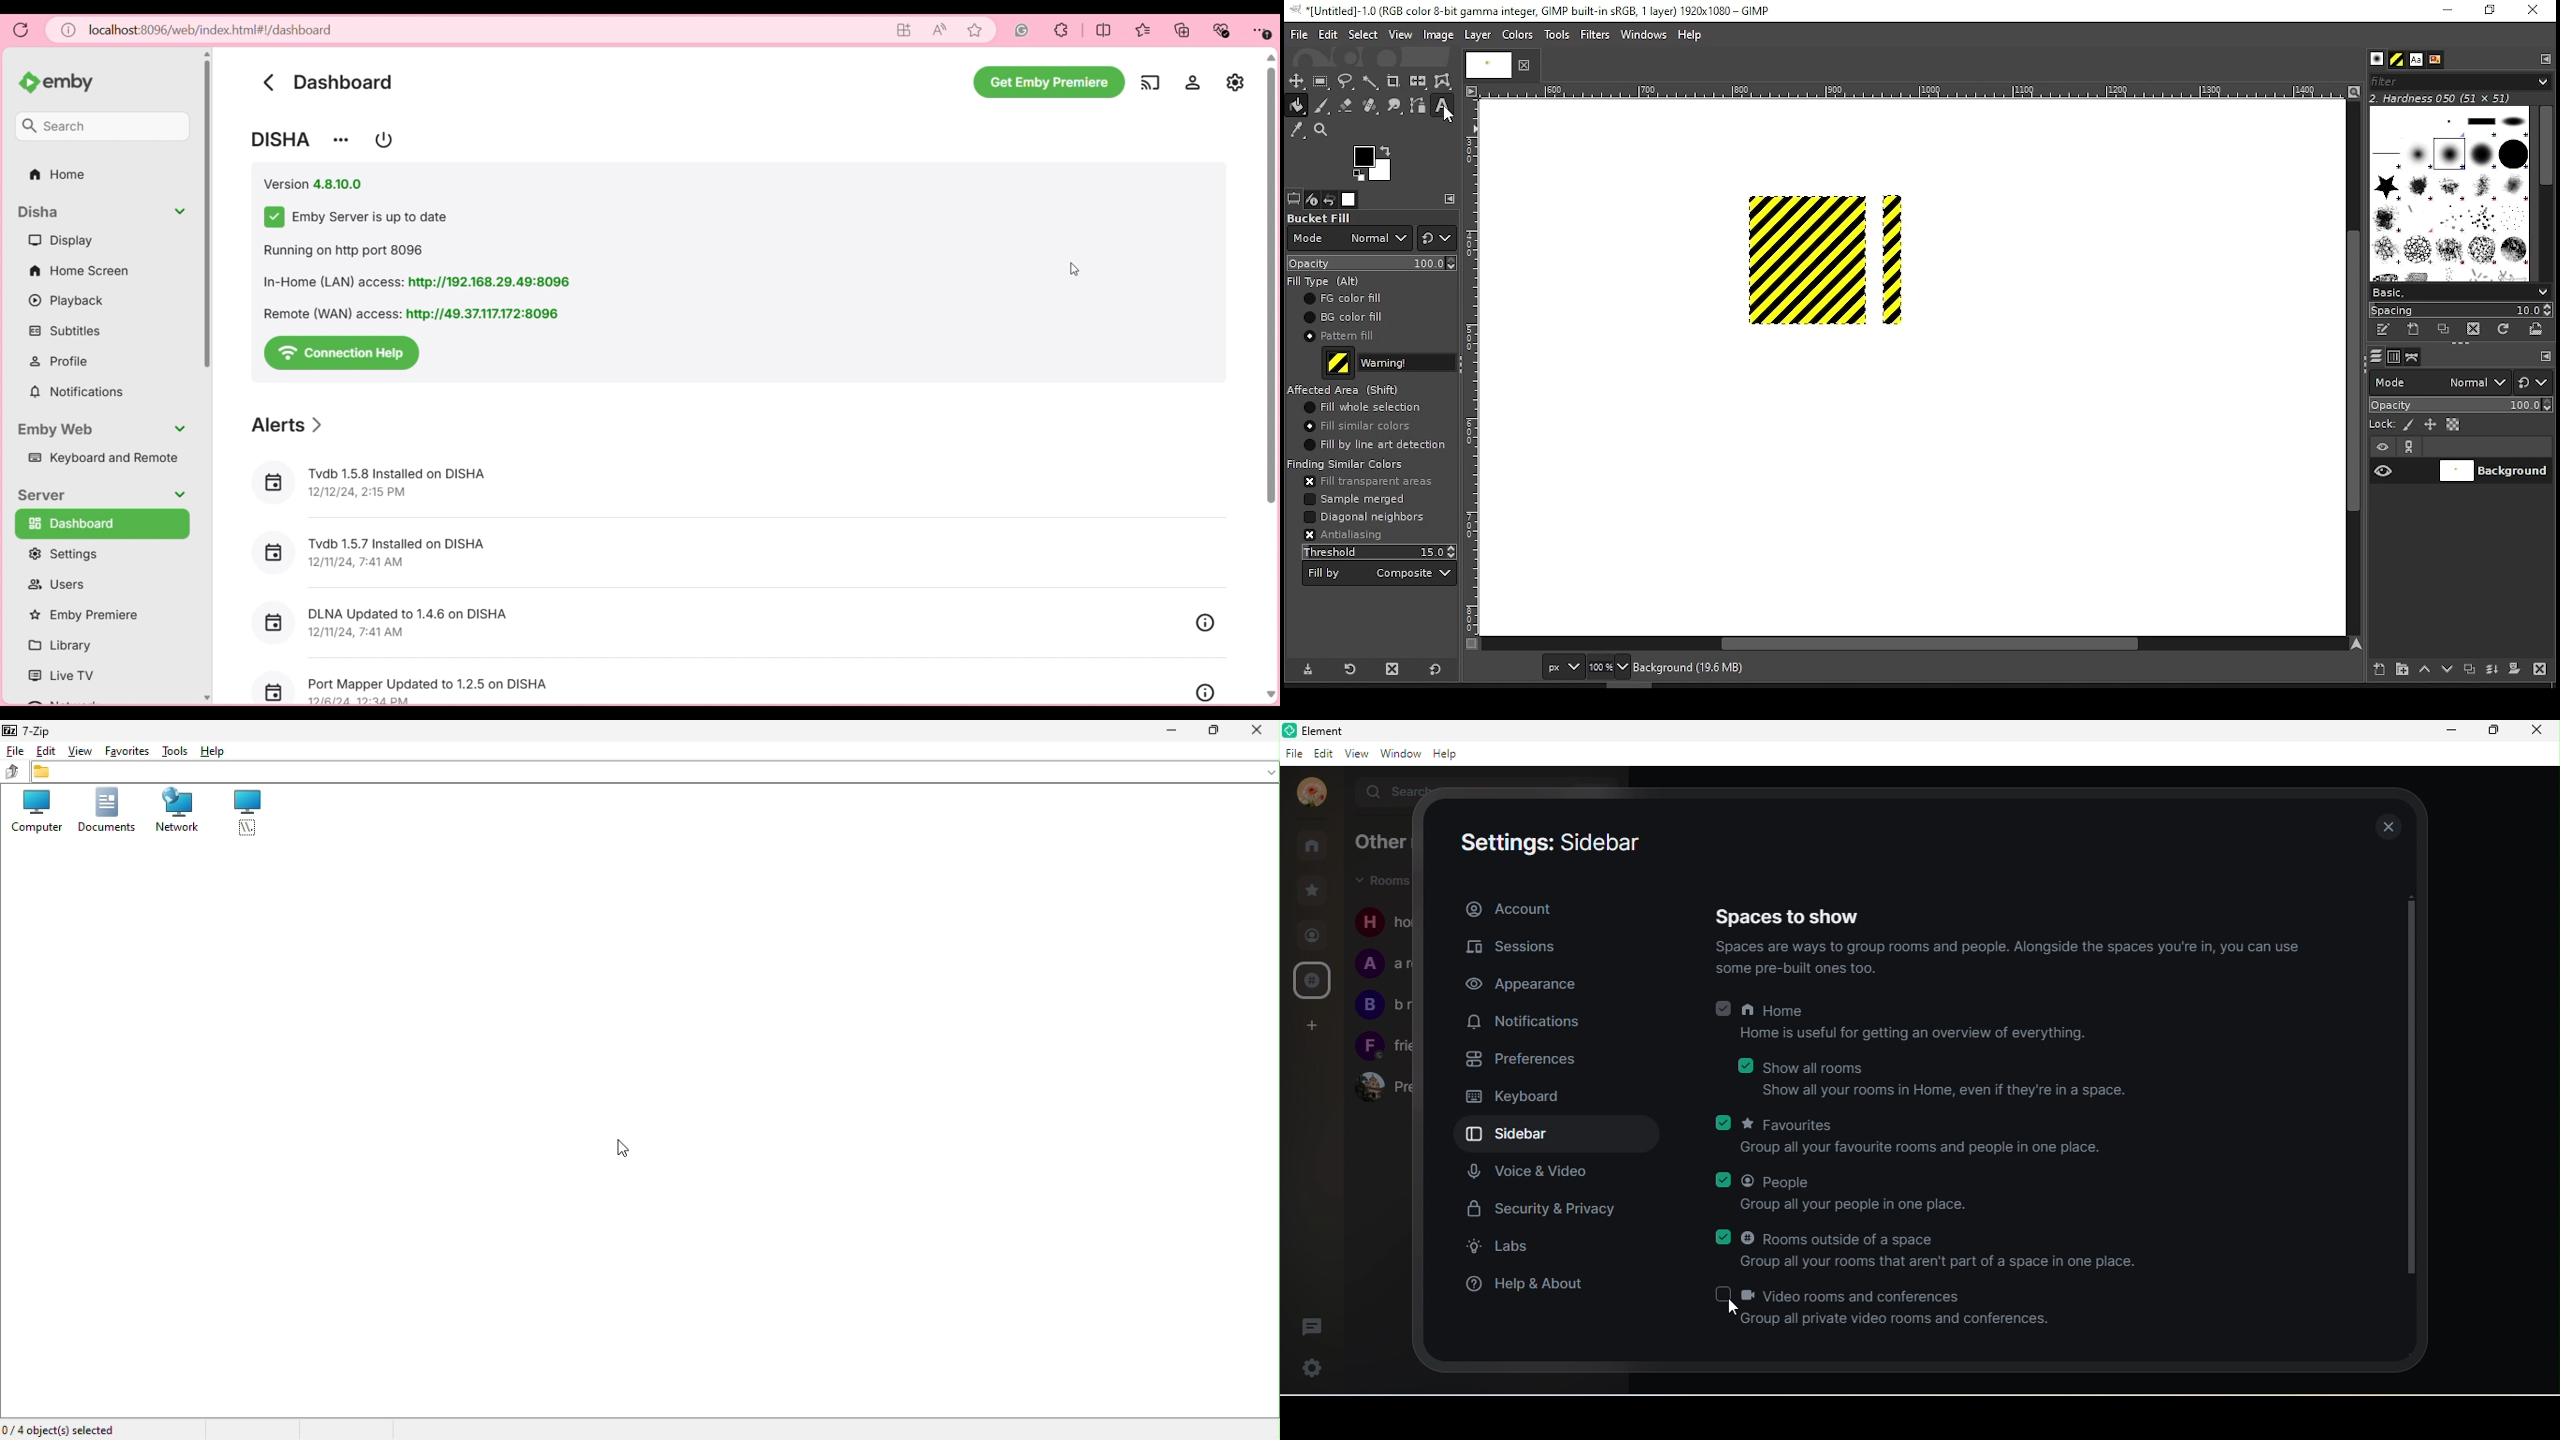 The image size is (2576, 1456). I want to click on labs, so click(1516, 1248).